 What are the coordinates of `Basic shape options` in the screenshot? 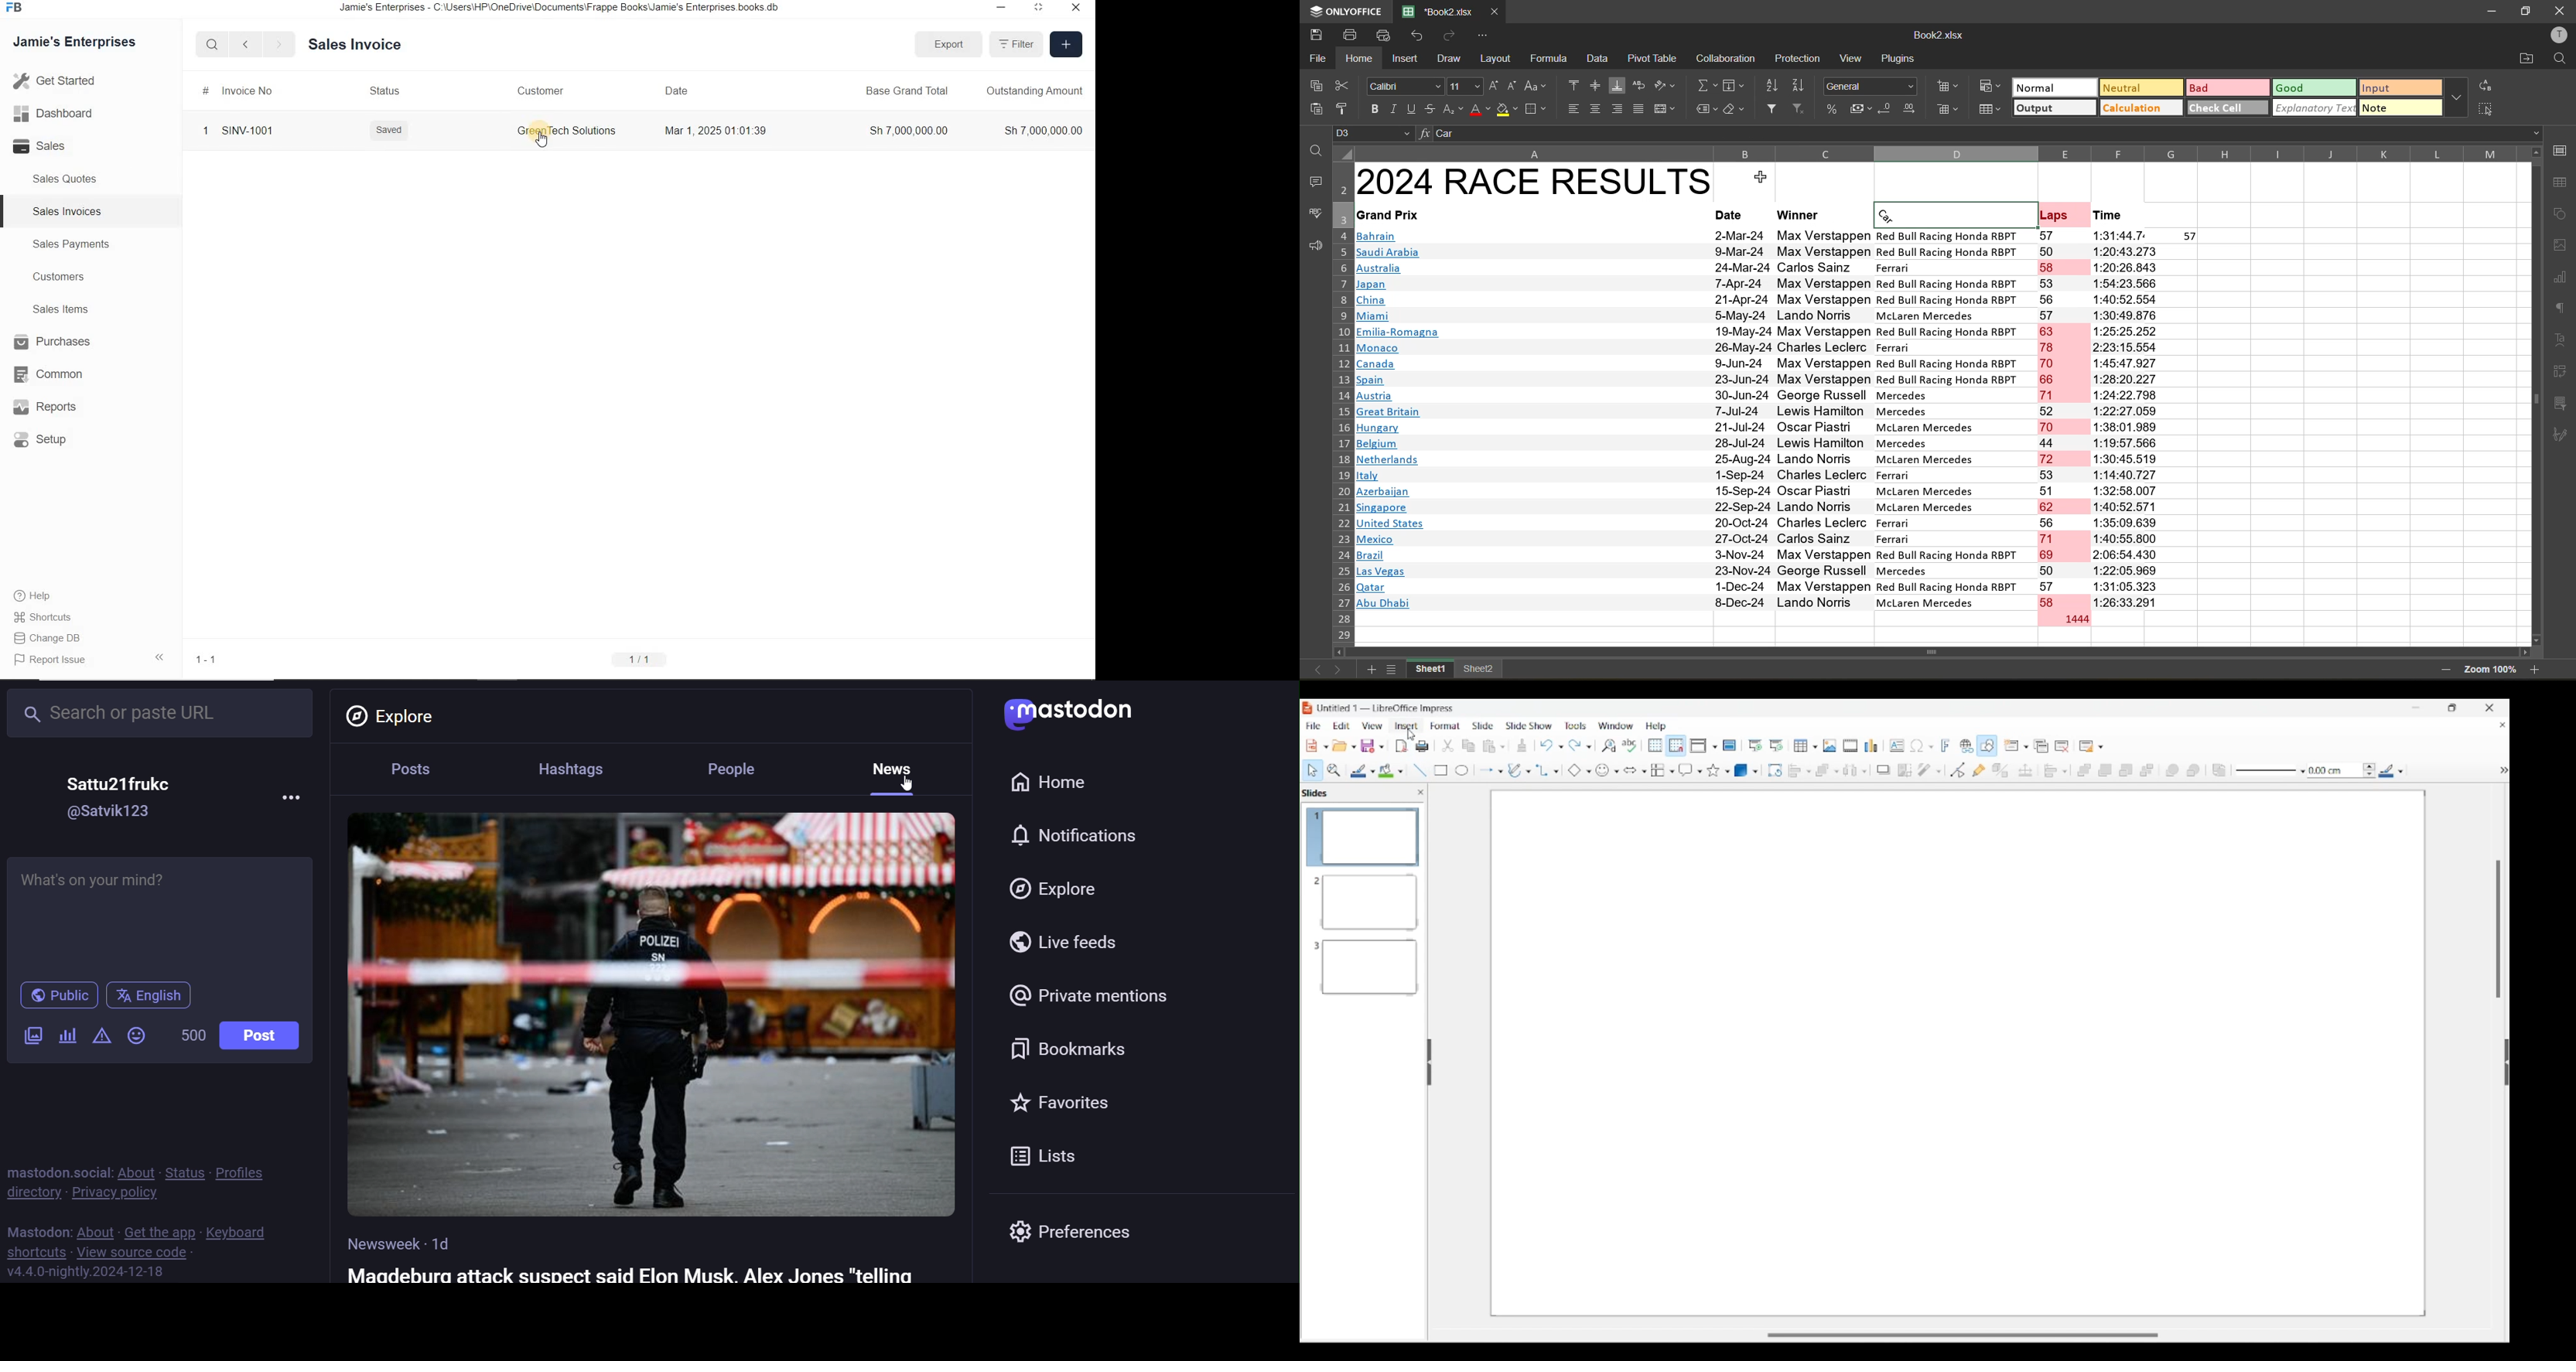 It's located at (1579, 771).